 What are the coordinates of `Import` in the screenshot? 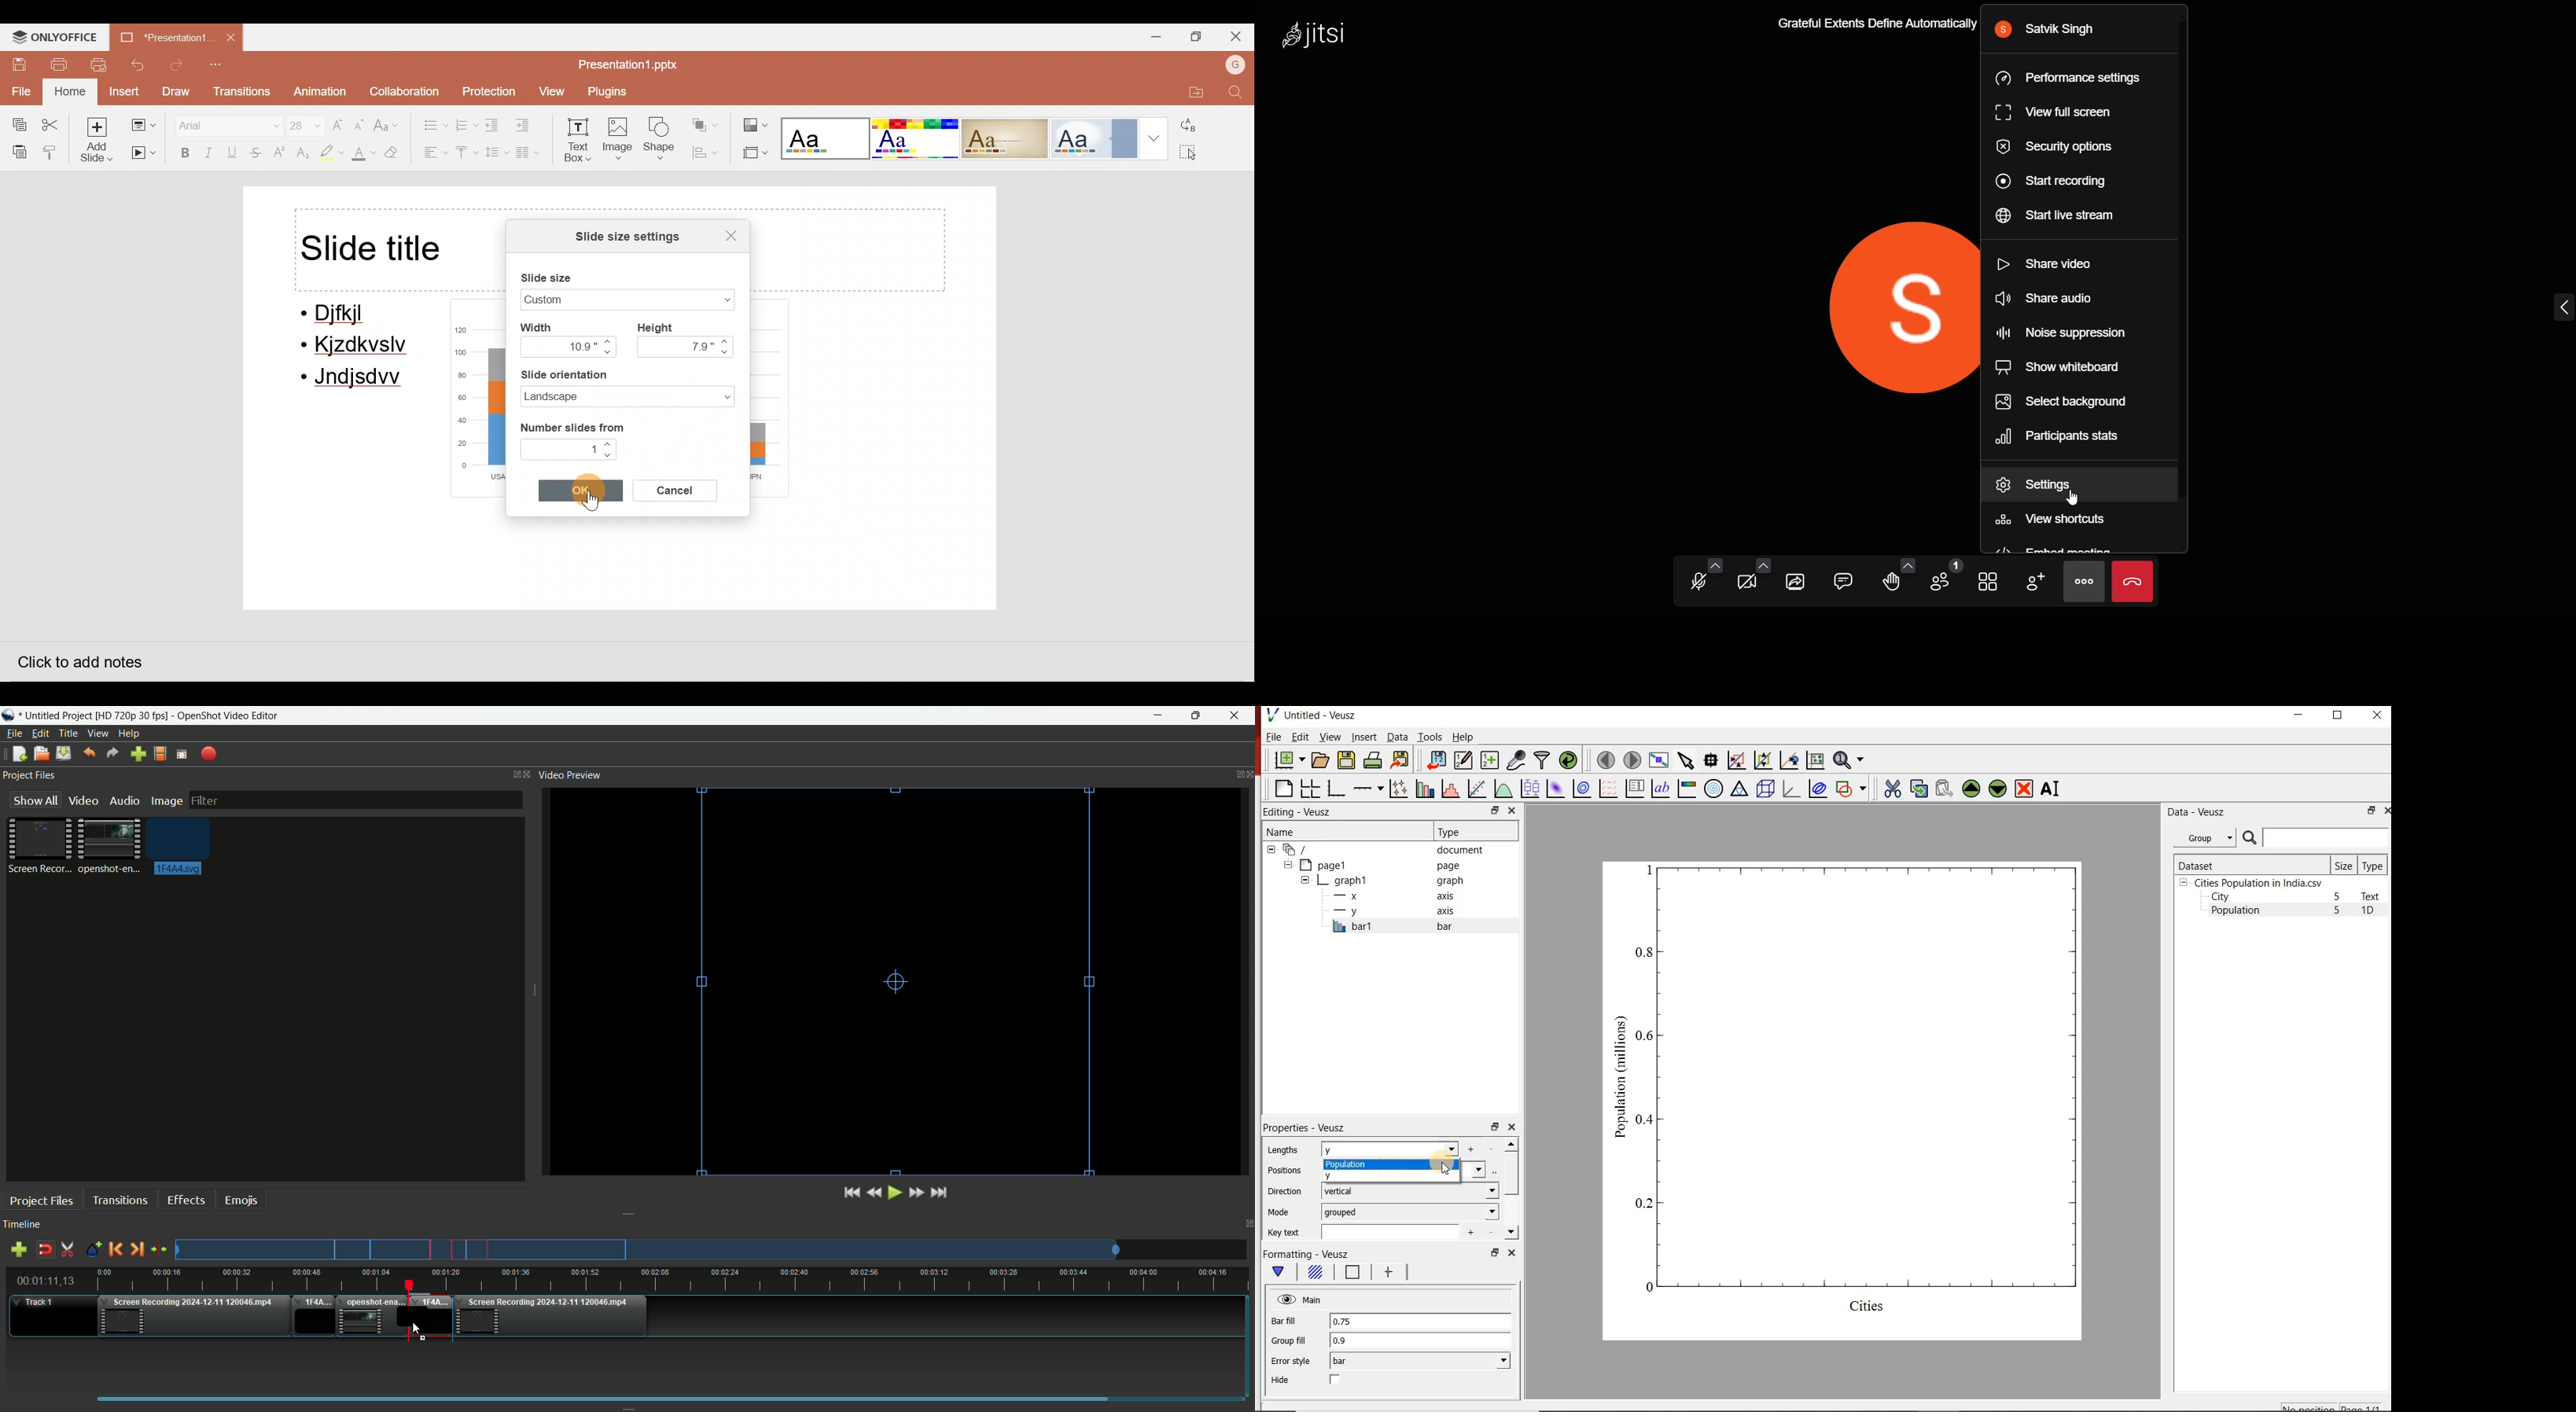 It's located at (139, 755).